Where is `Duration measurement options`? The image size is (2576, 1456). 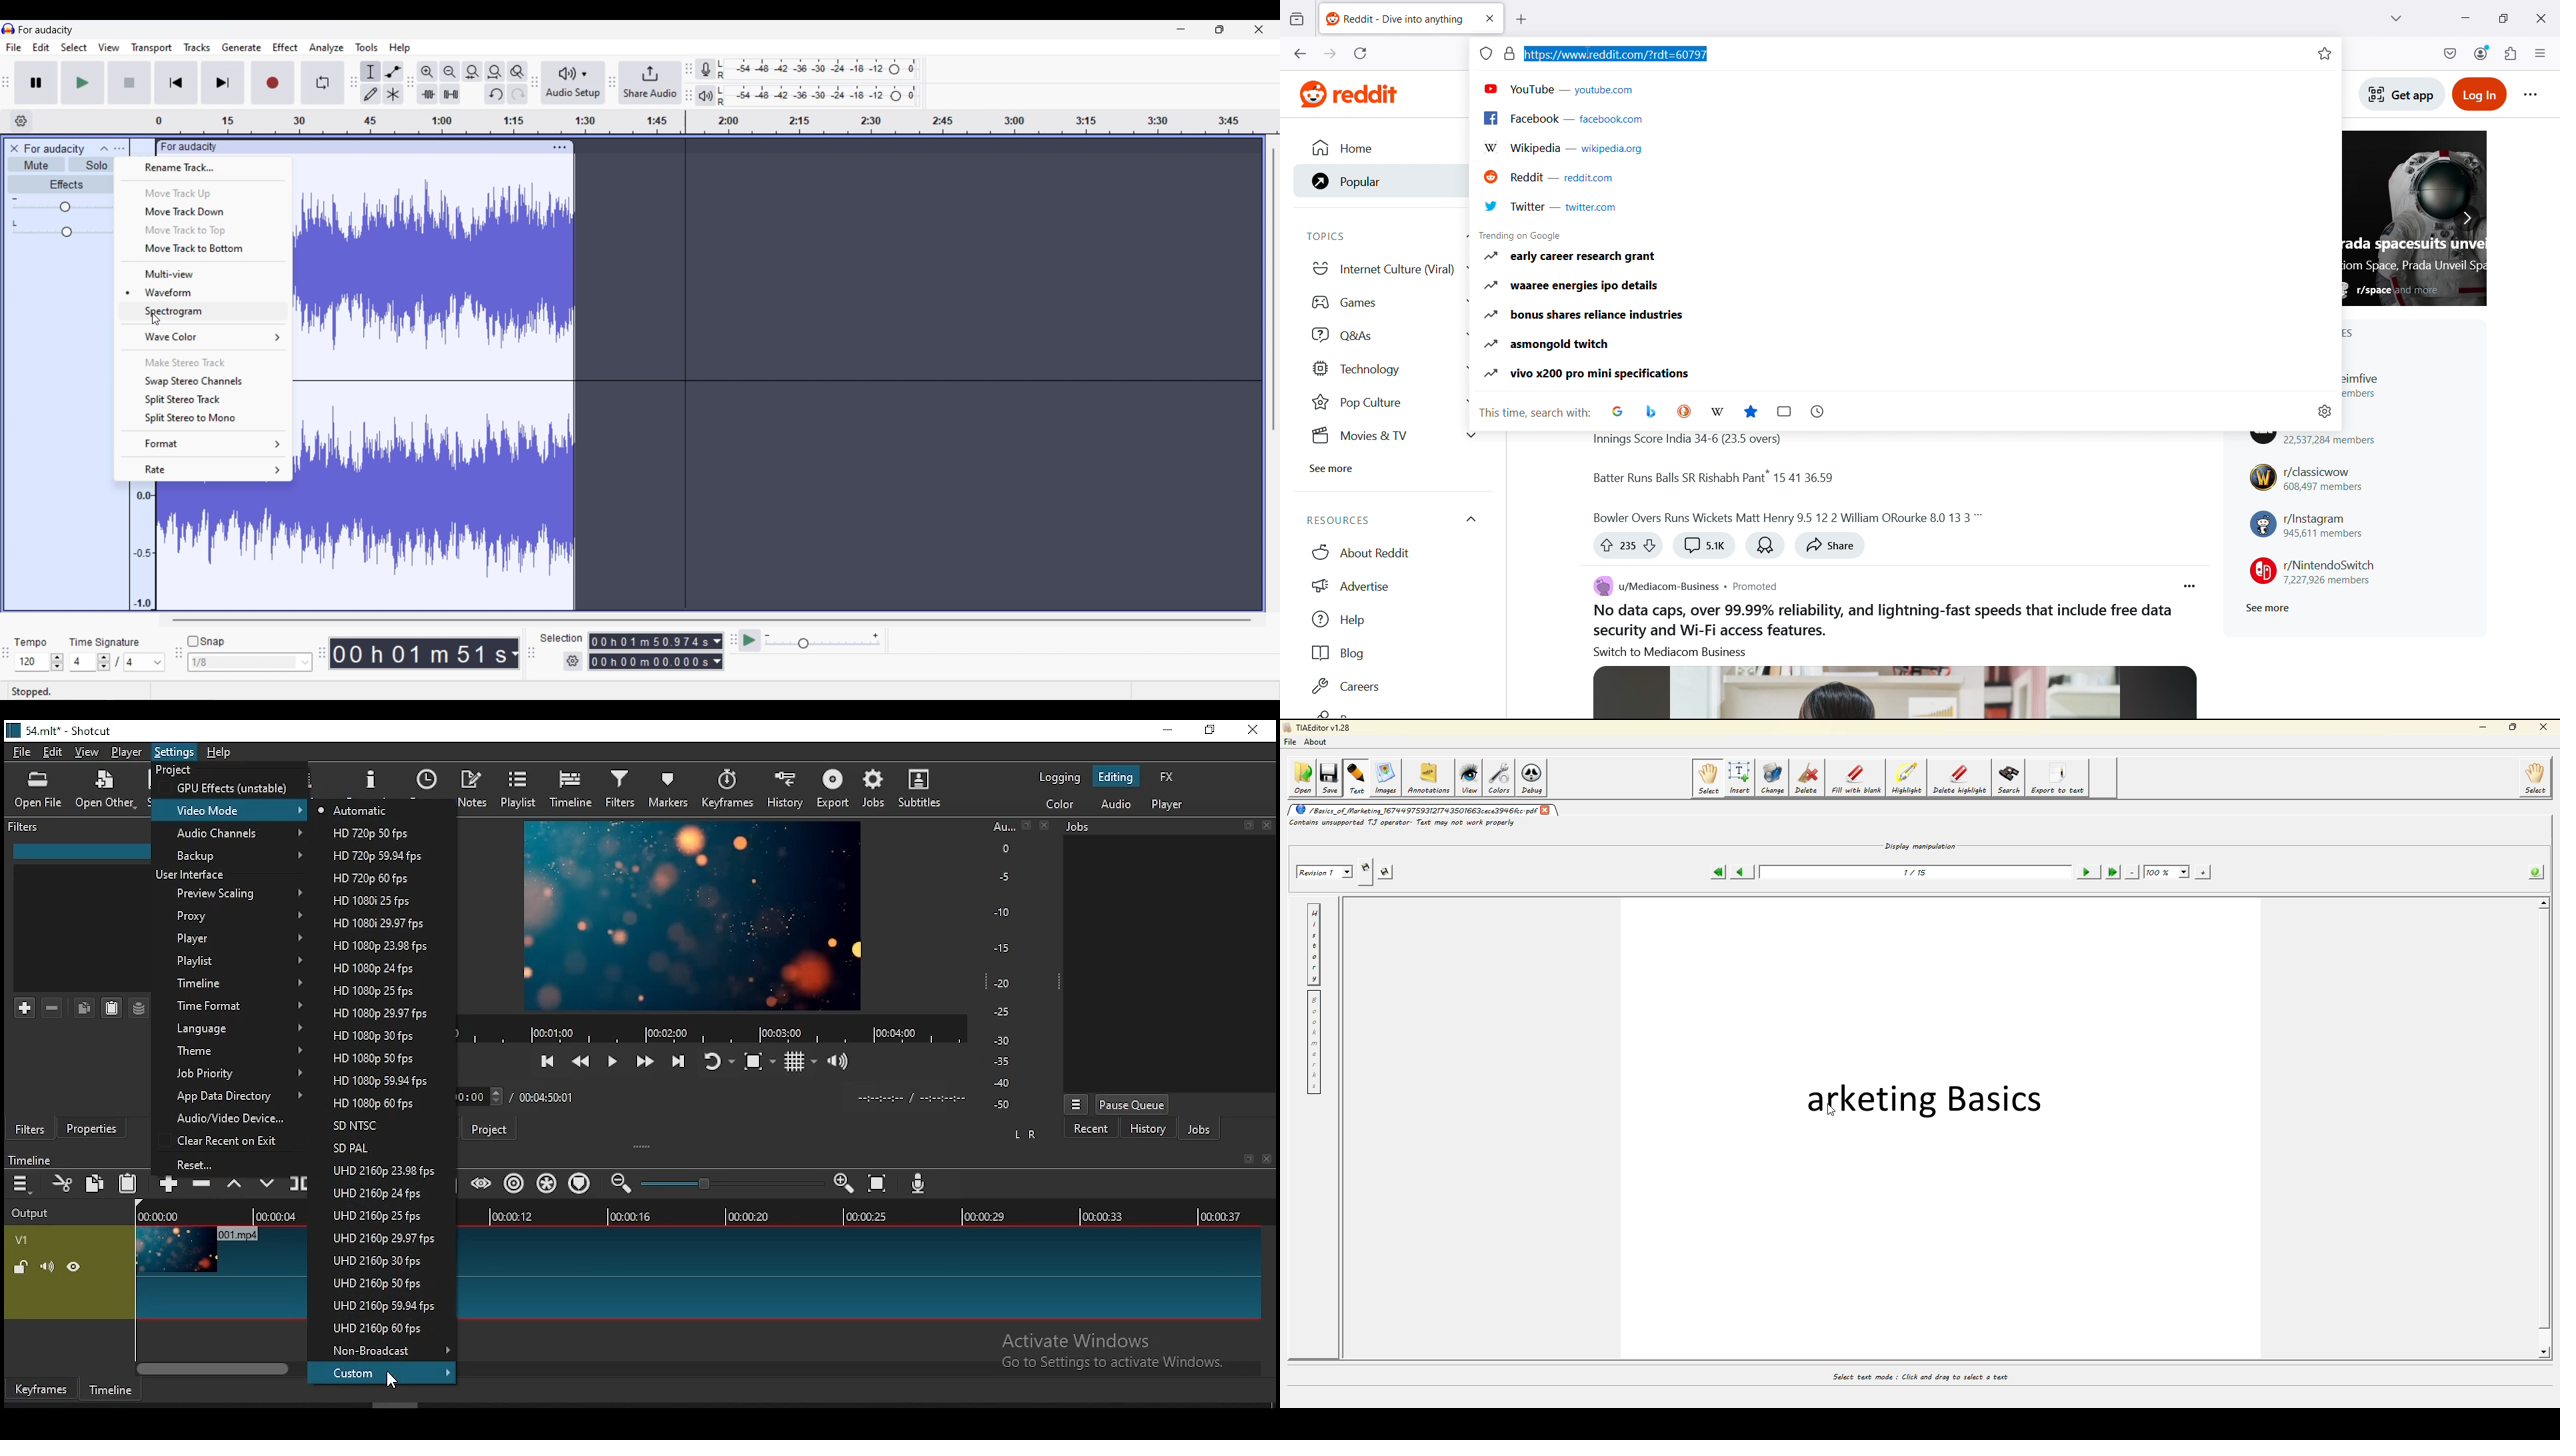 Duration measurement options is located at coordinates (514, 653).